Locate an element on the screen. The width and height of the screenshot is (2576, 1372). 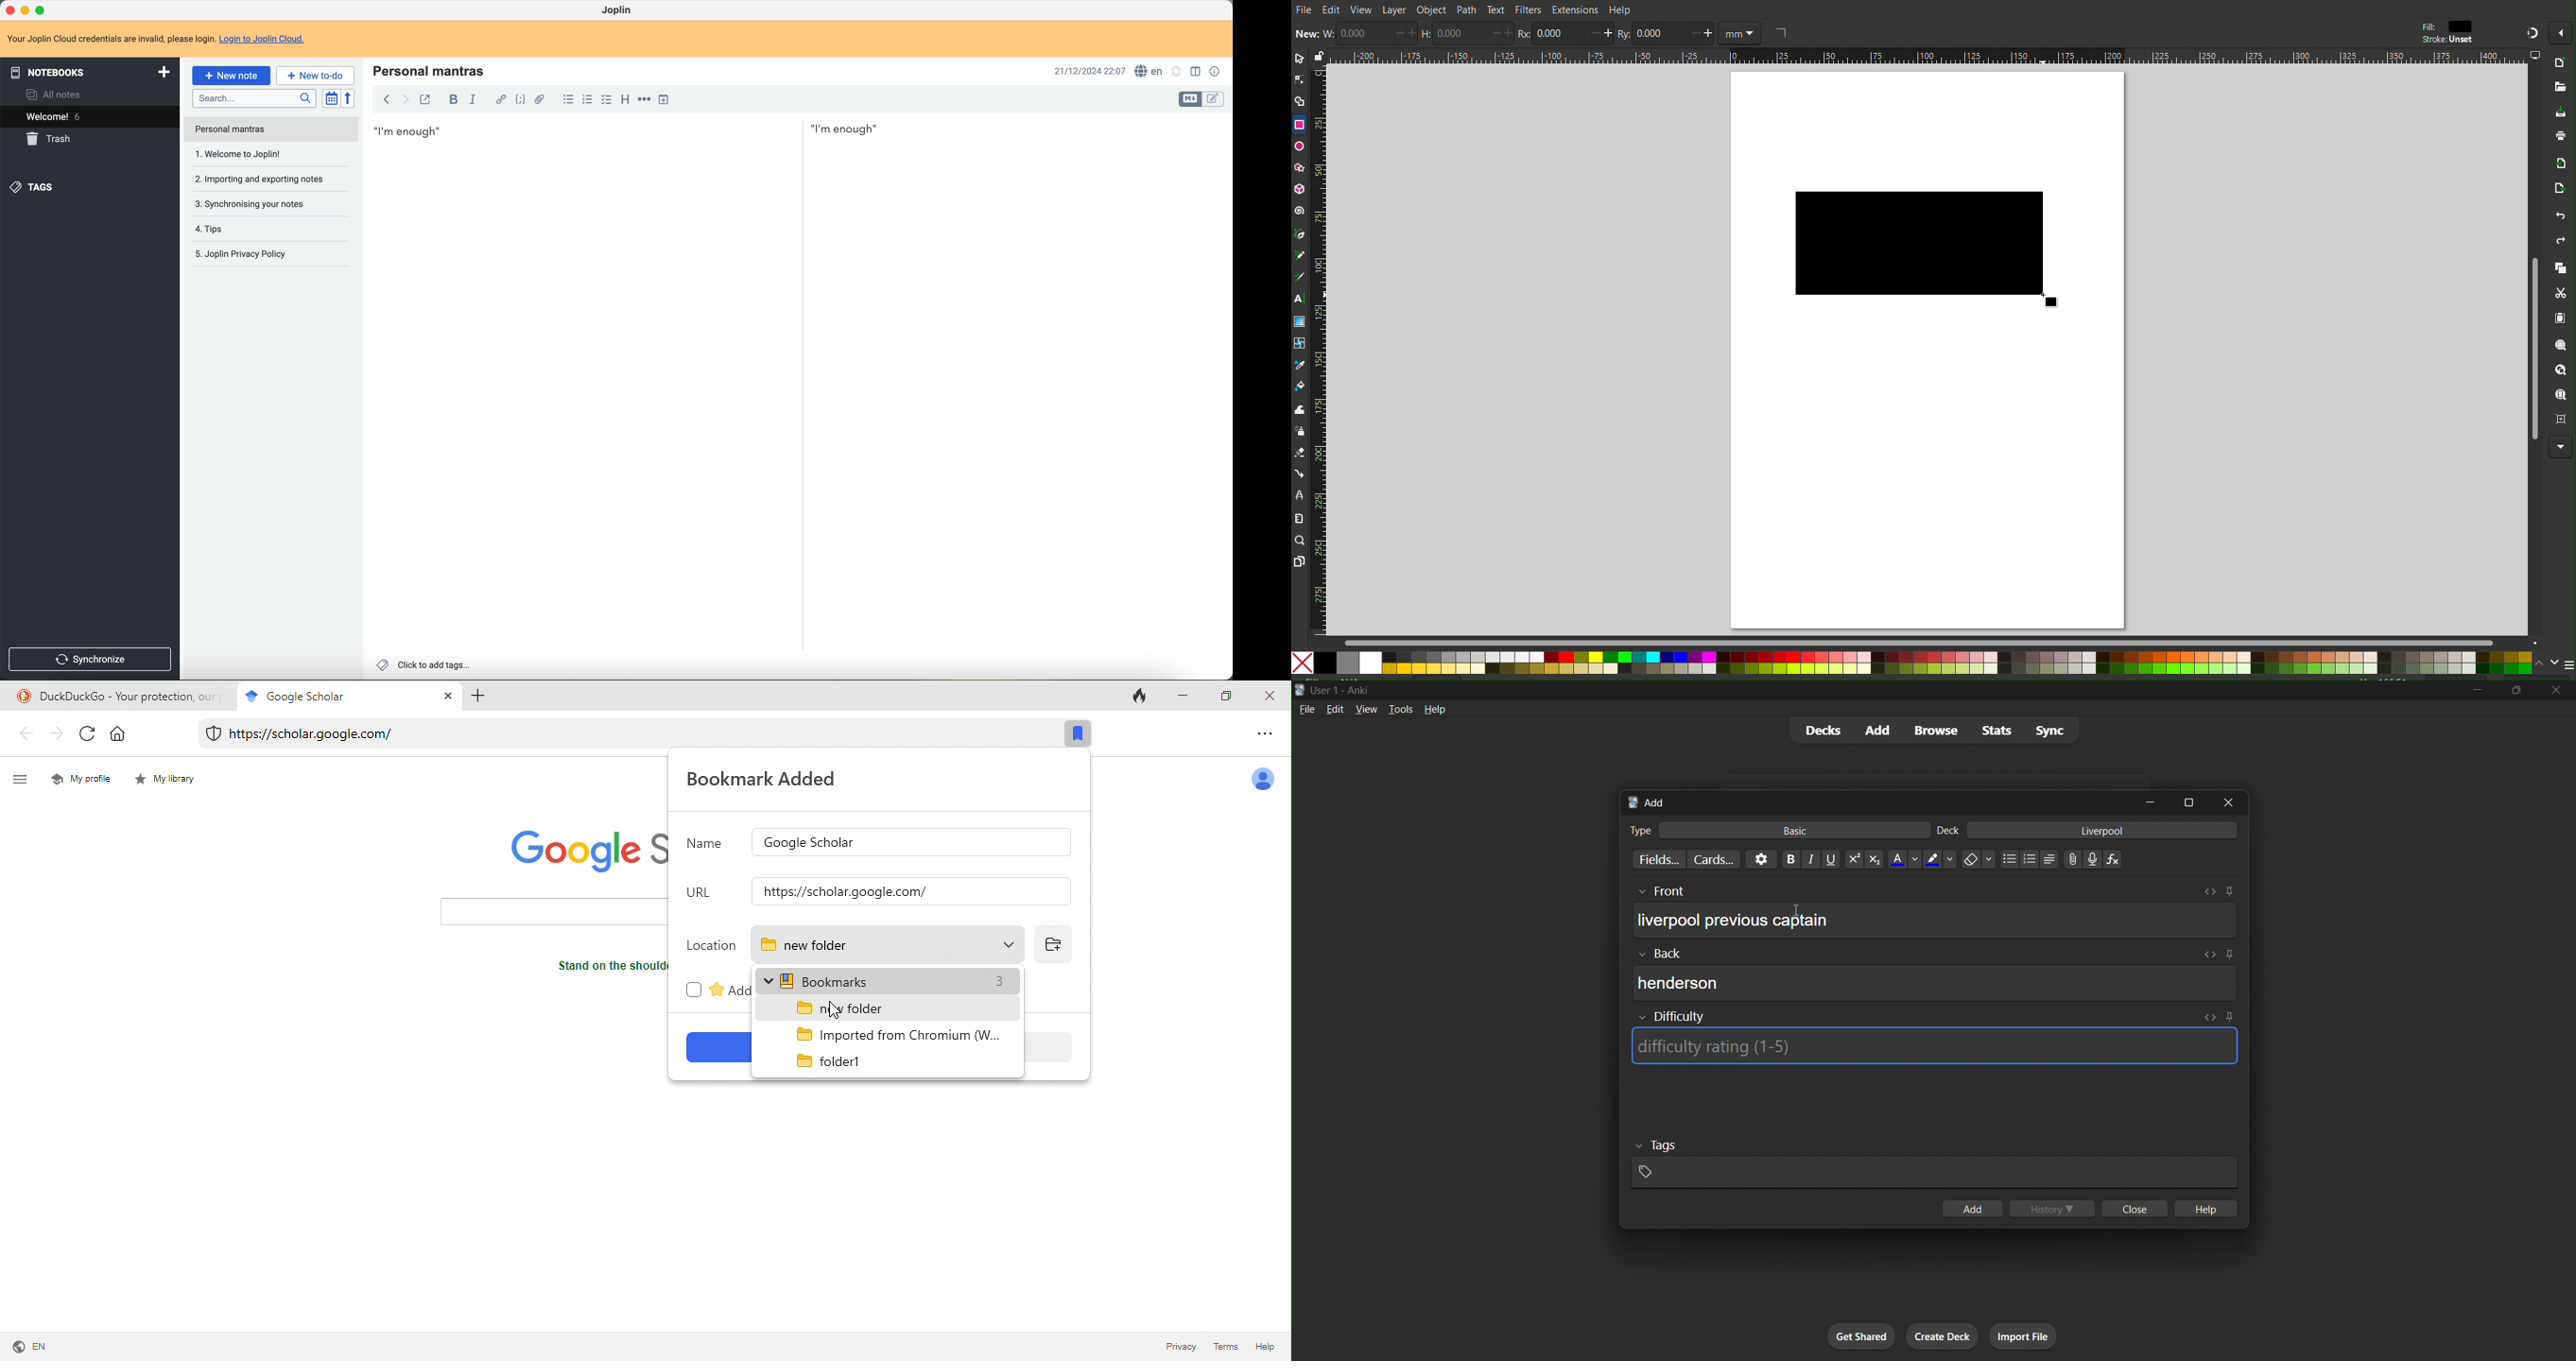
hyperlink is located at coordinates (500, 100).